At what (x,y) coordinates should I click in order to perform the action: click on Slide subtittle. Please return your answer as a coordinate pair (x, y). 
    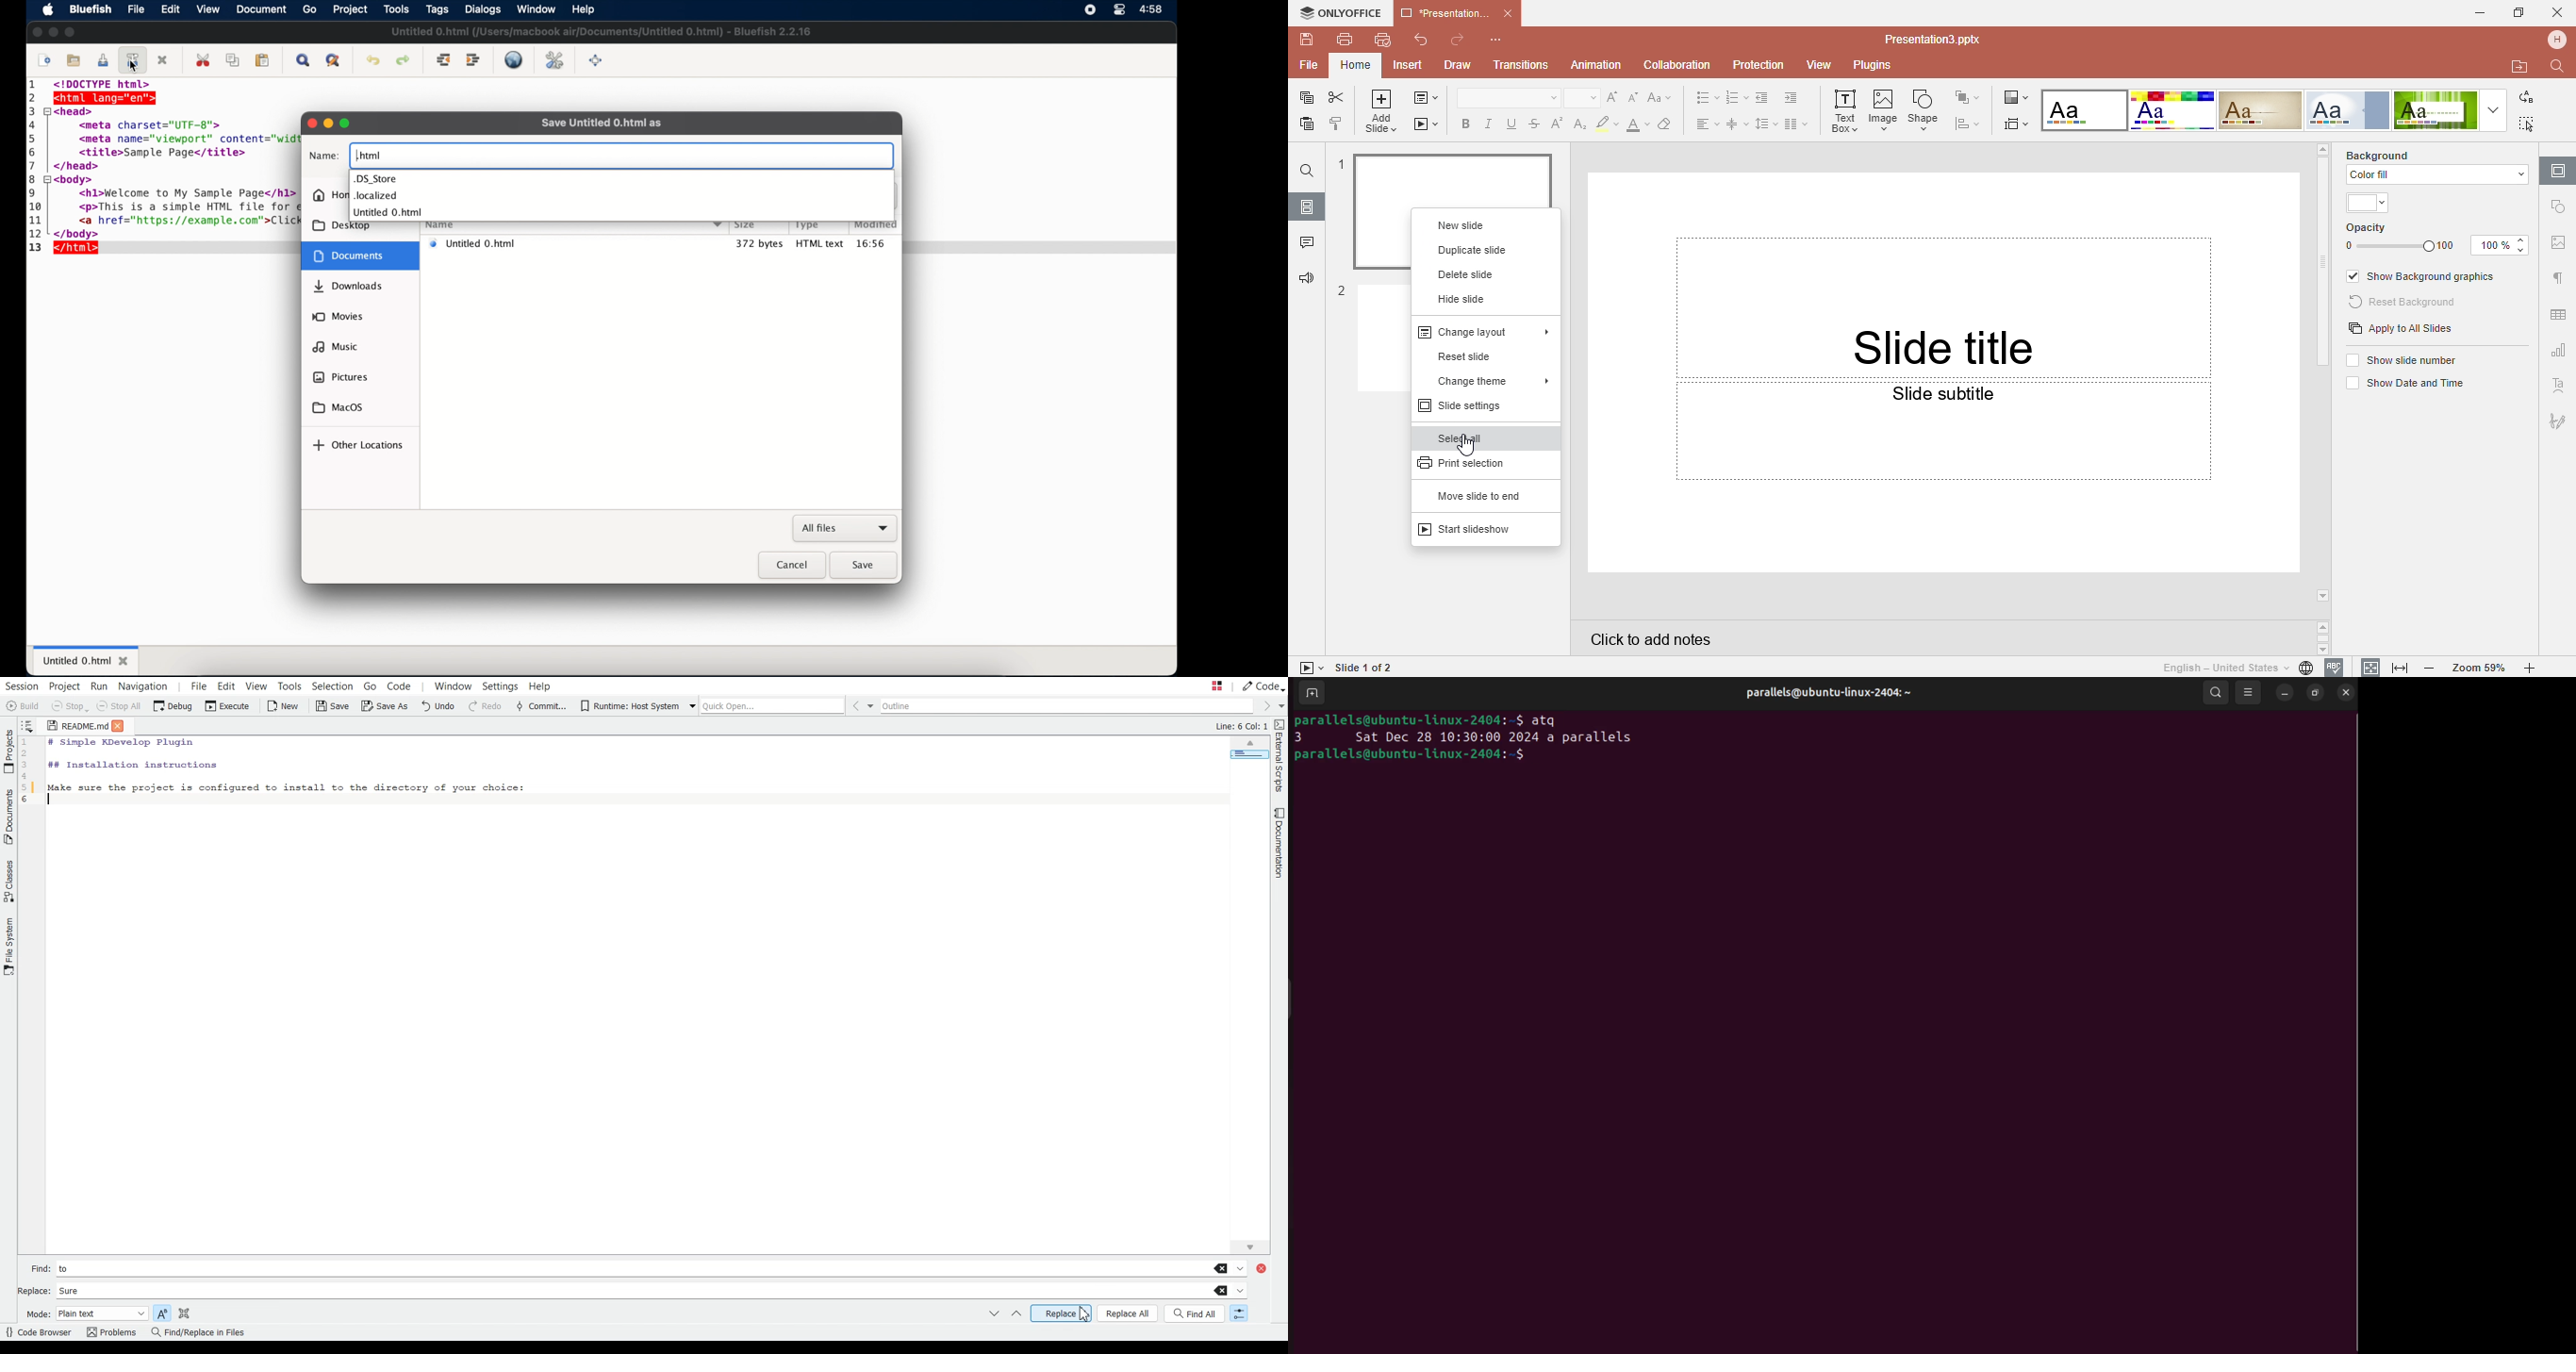
    Looking at the image, I should click on (1943, 476).